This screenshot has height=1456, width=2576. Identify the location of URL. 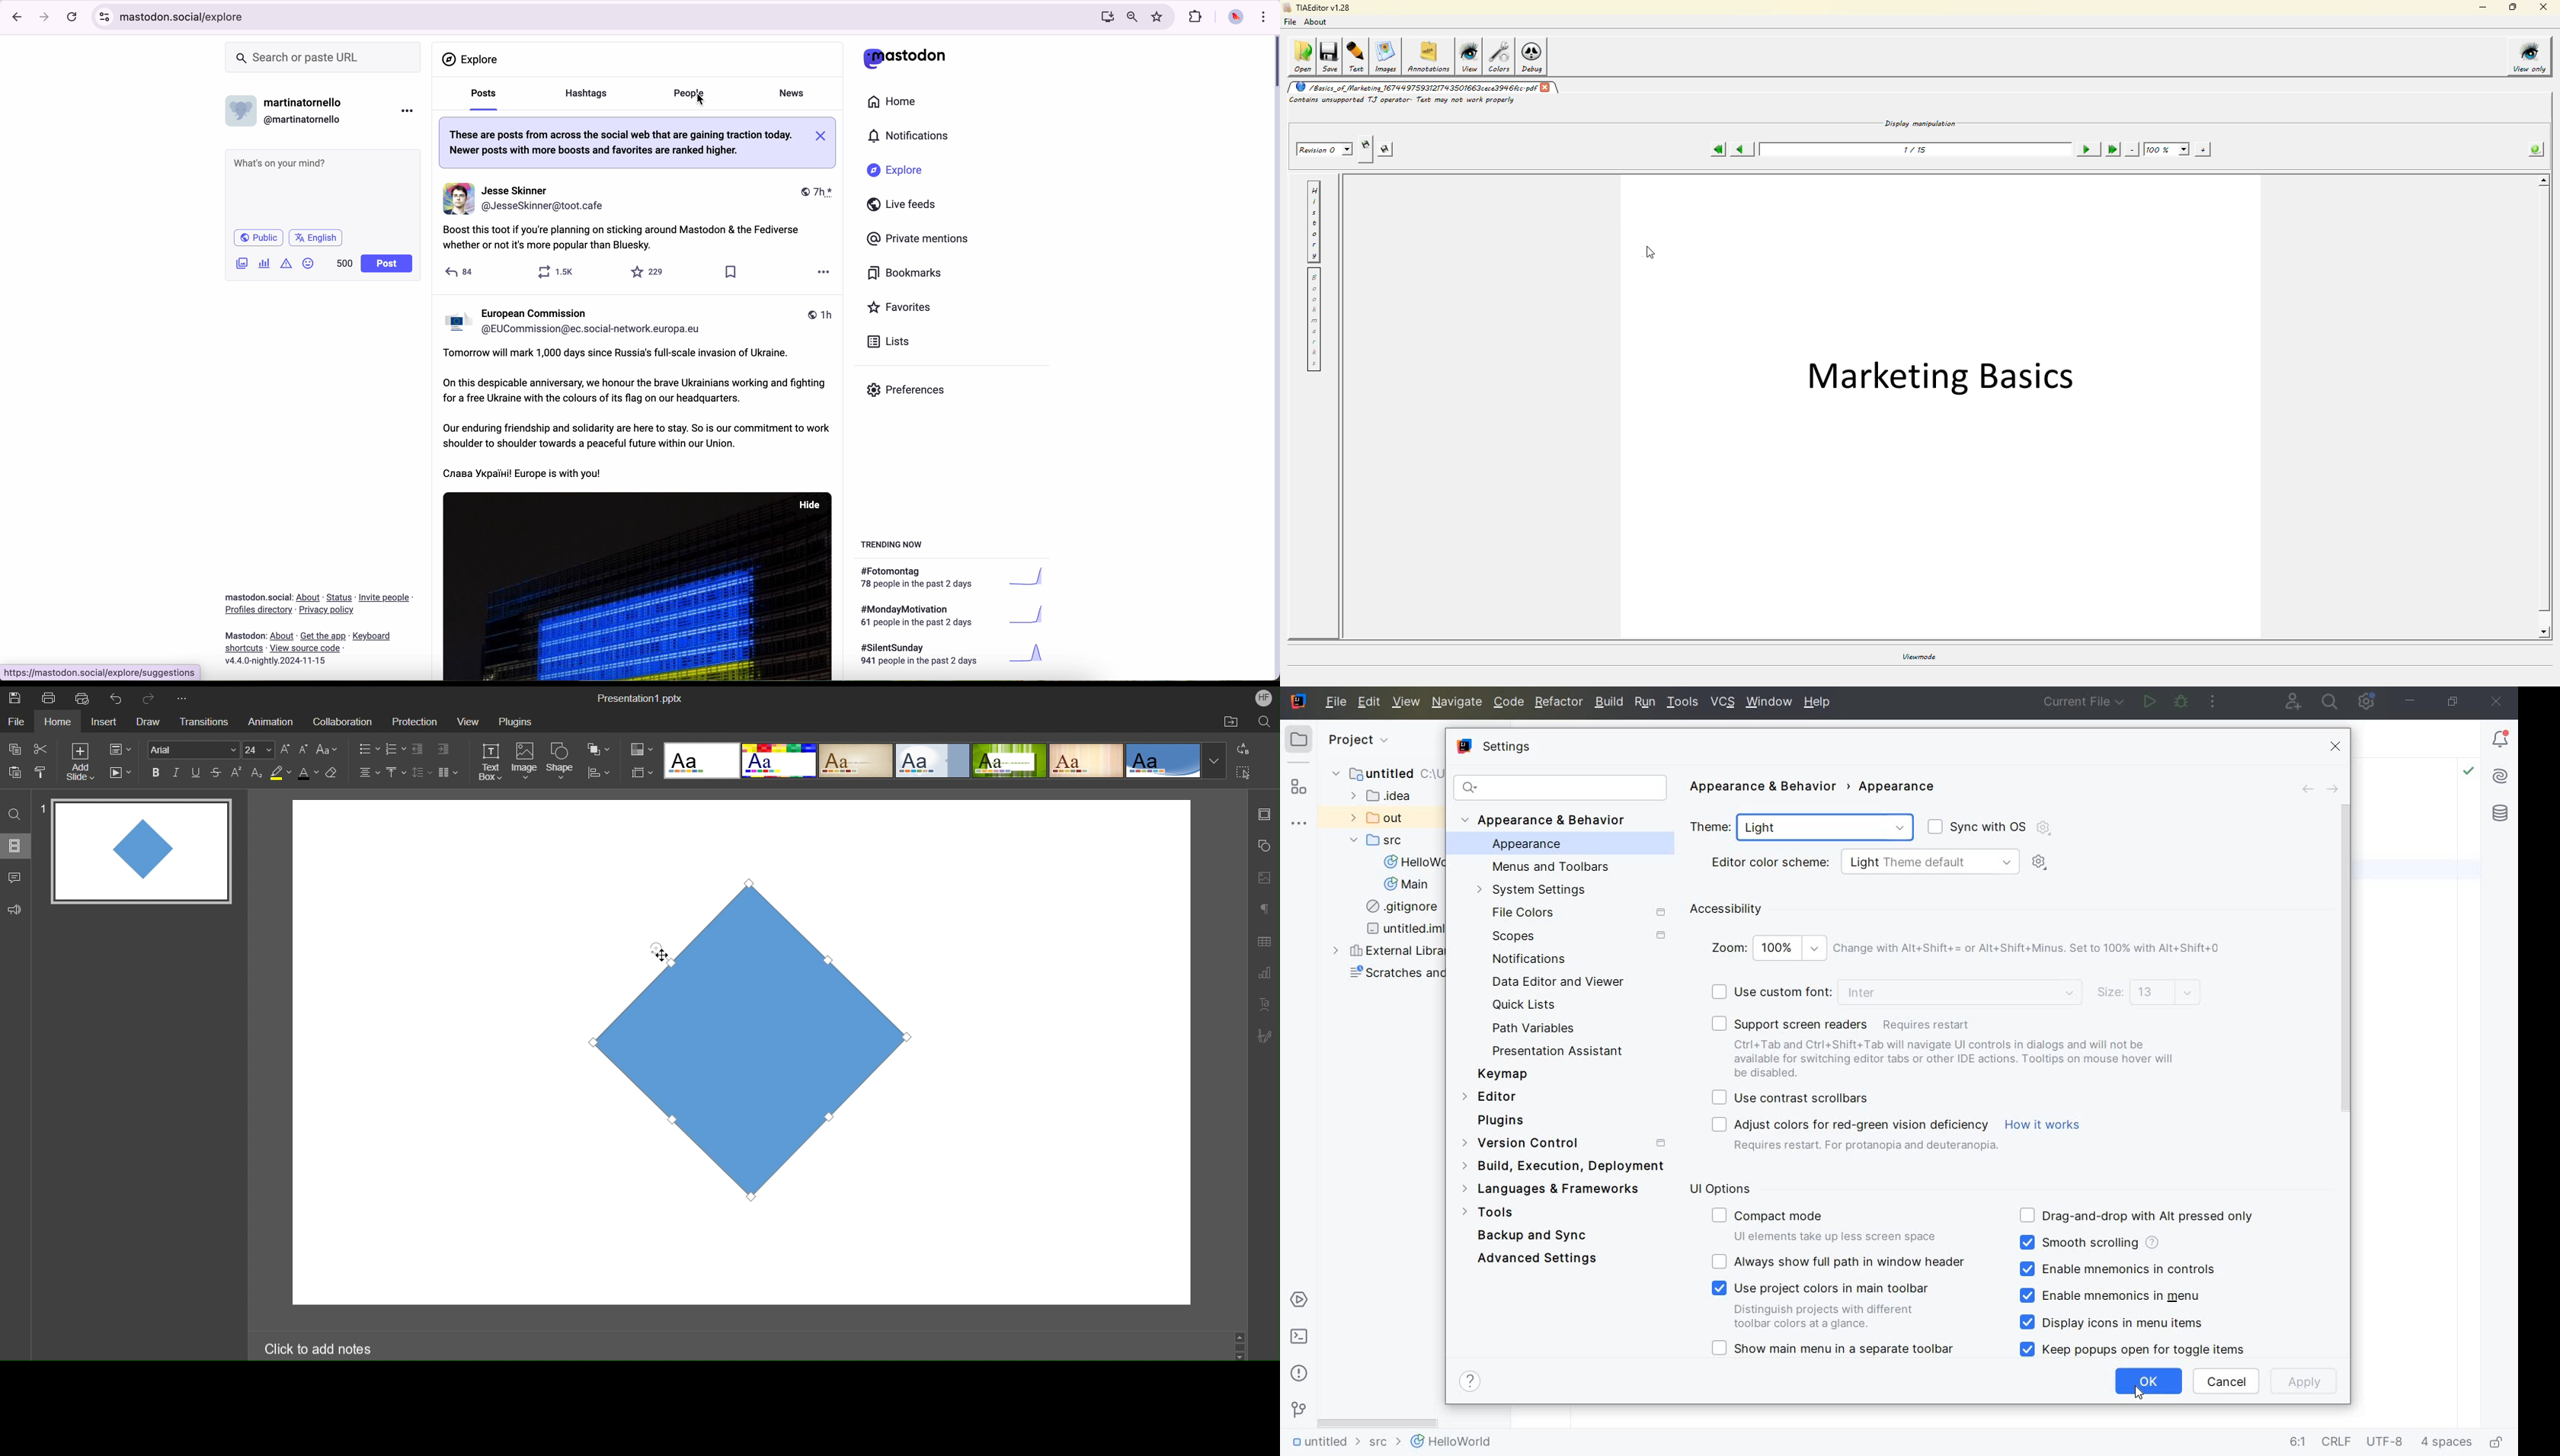
(184, 16).